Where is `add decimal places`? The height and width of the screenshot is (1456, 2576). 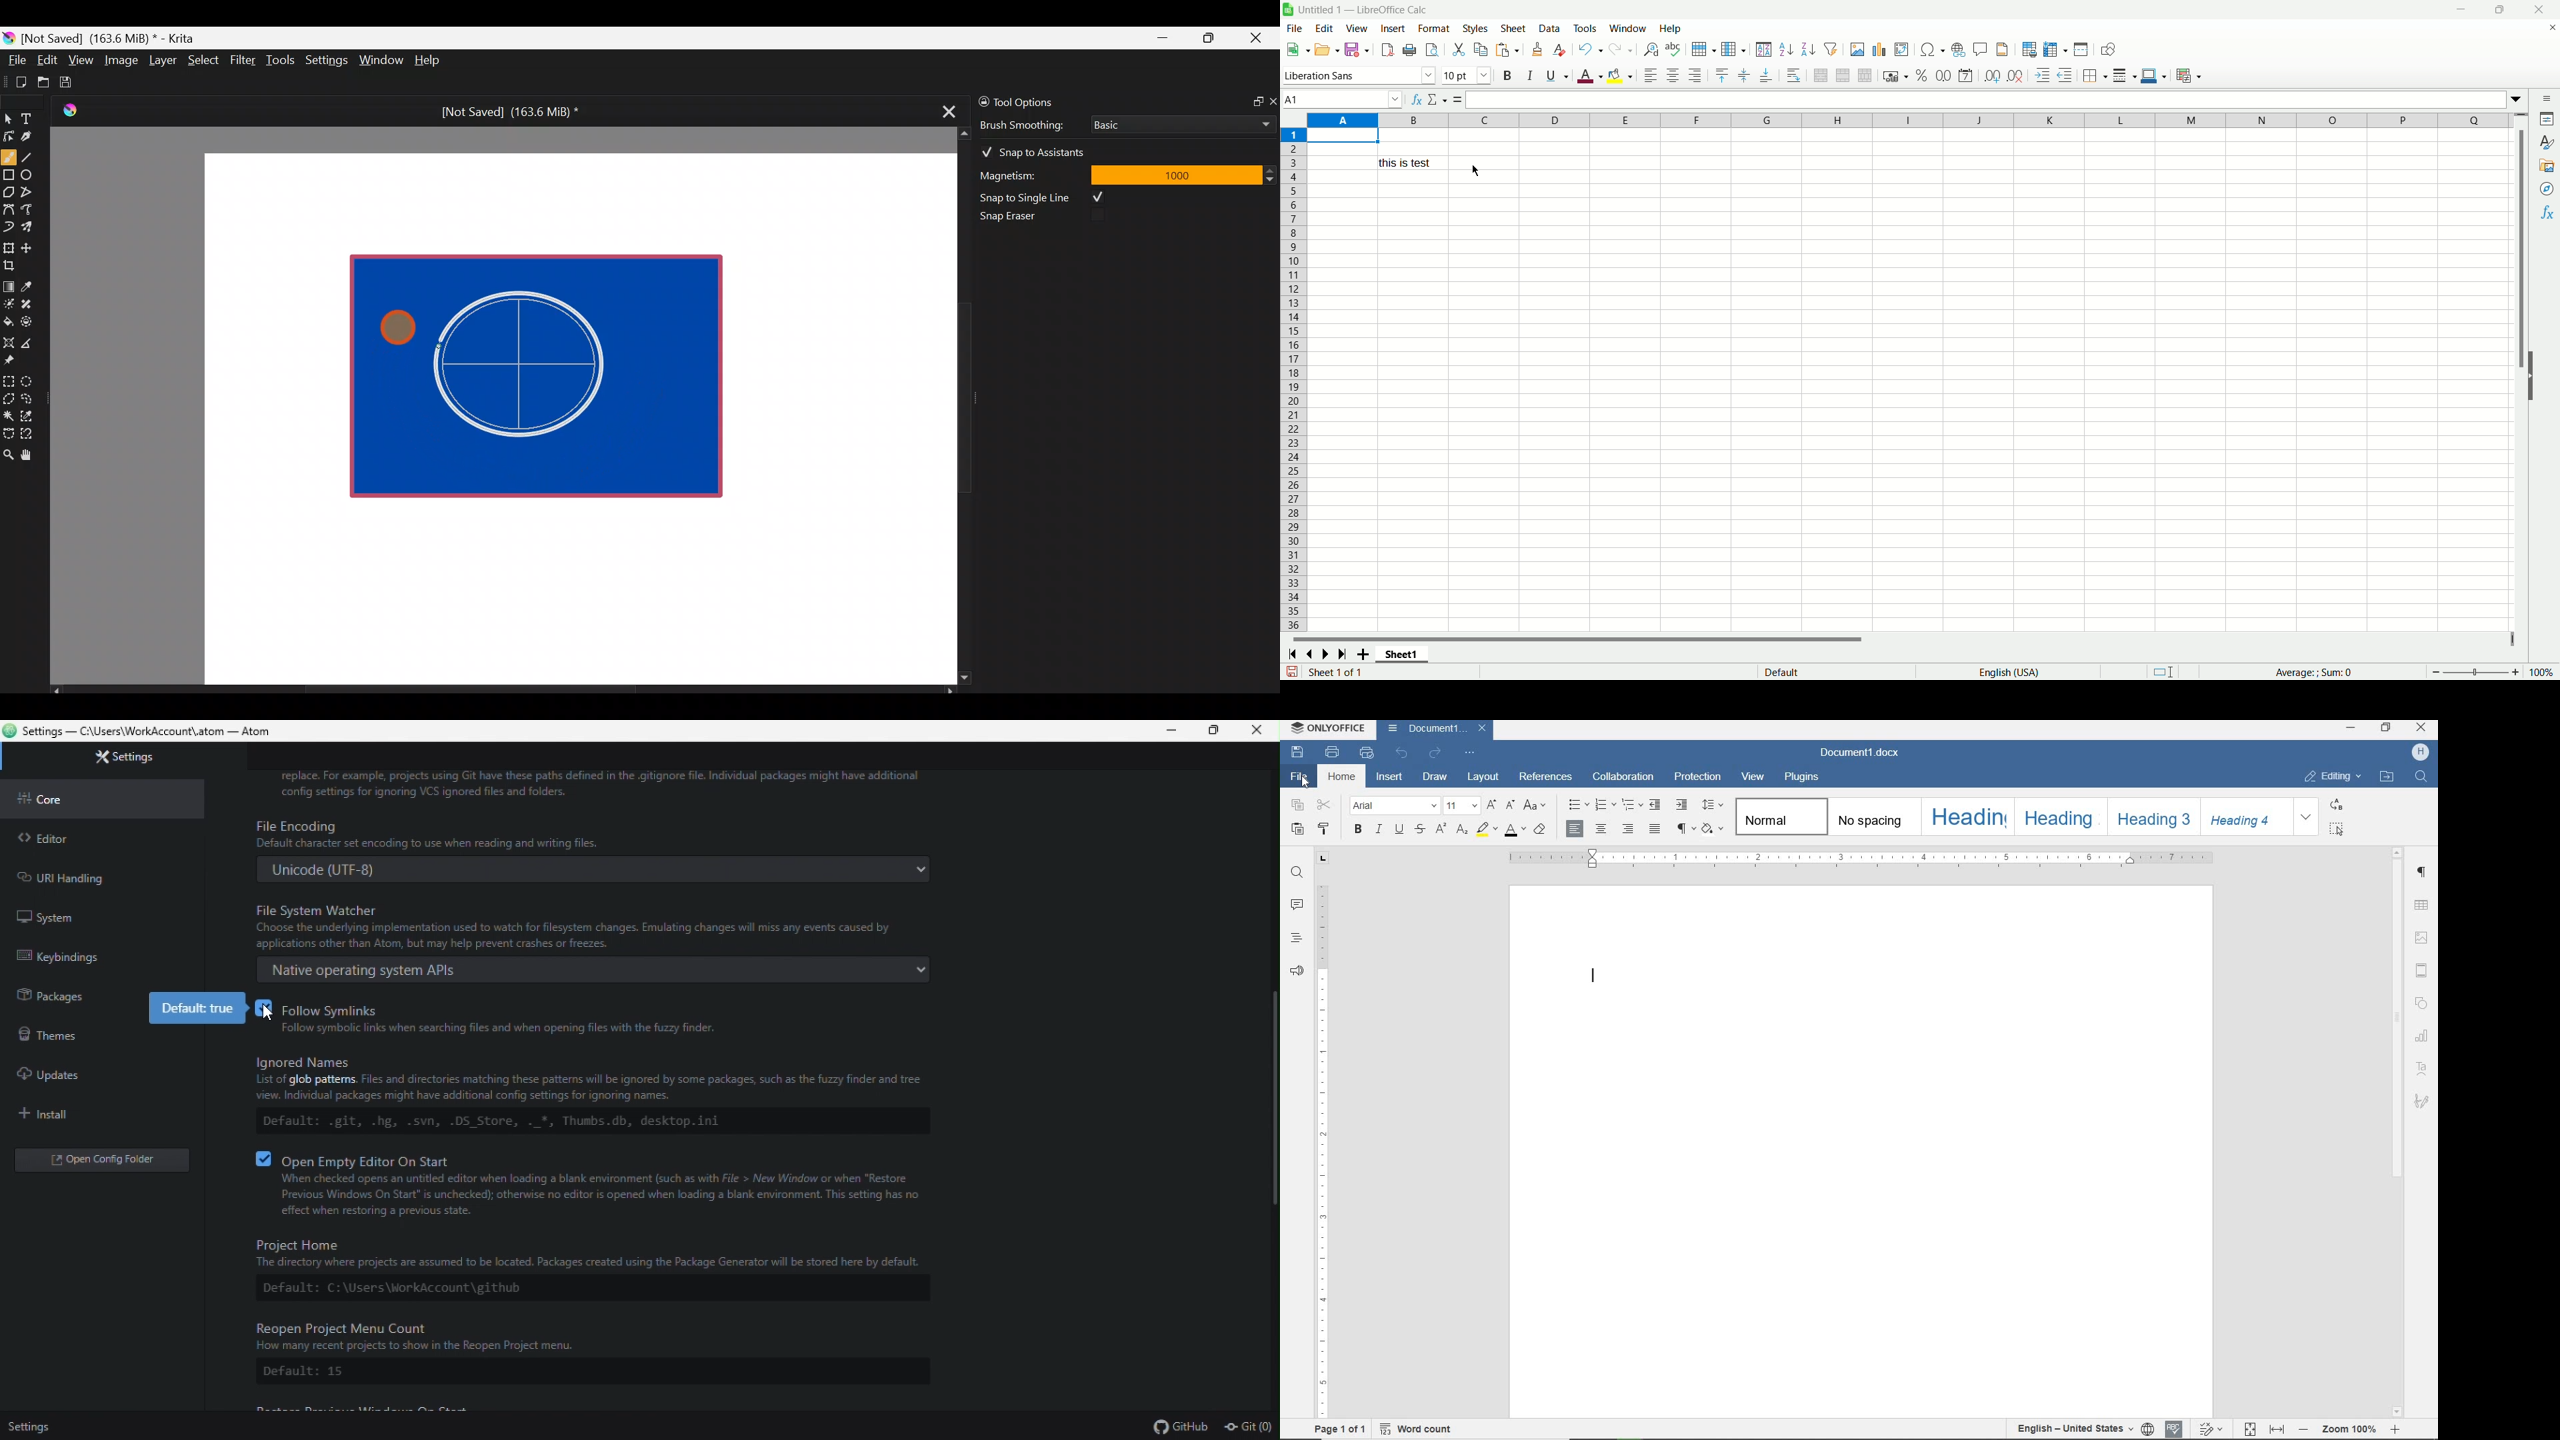 add decimal places is located at coordinates (1991, 76).